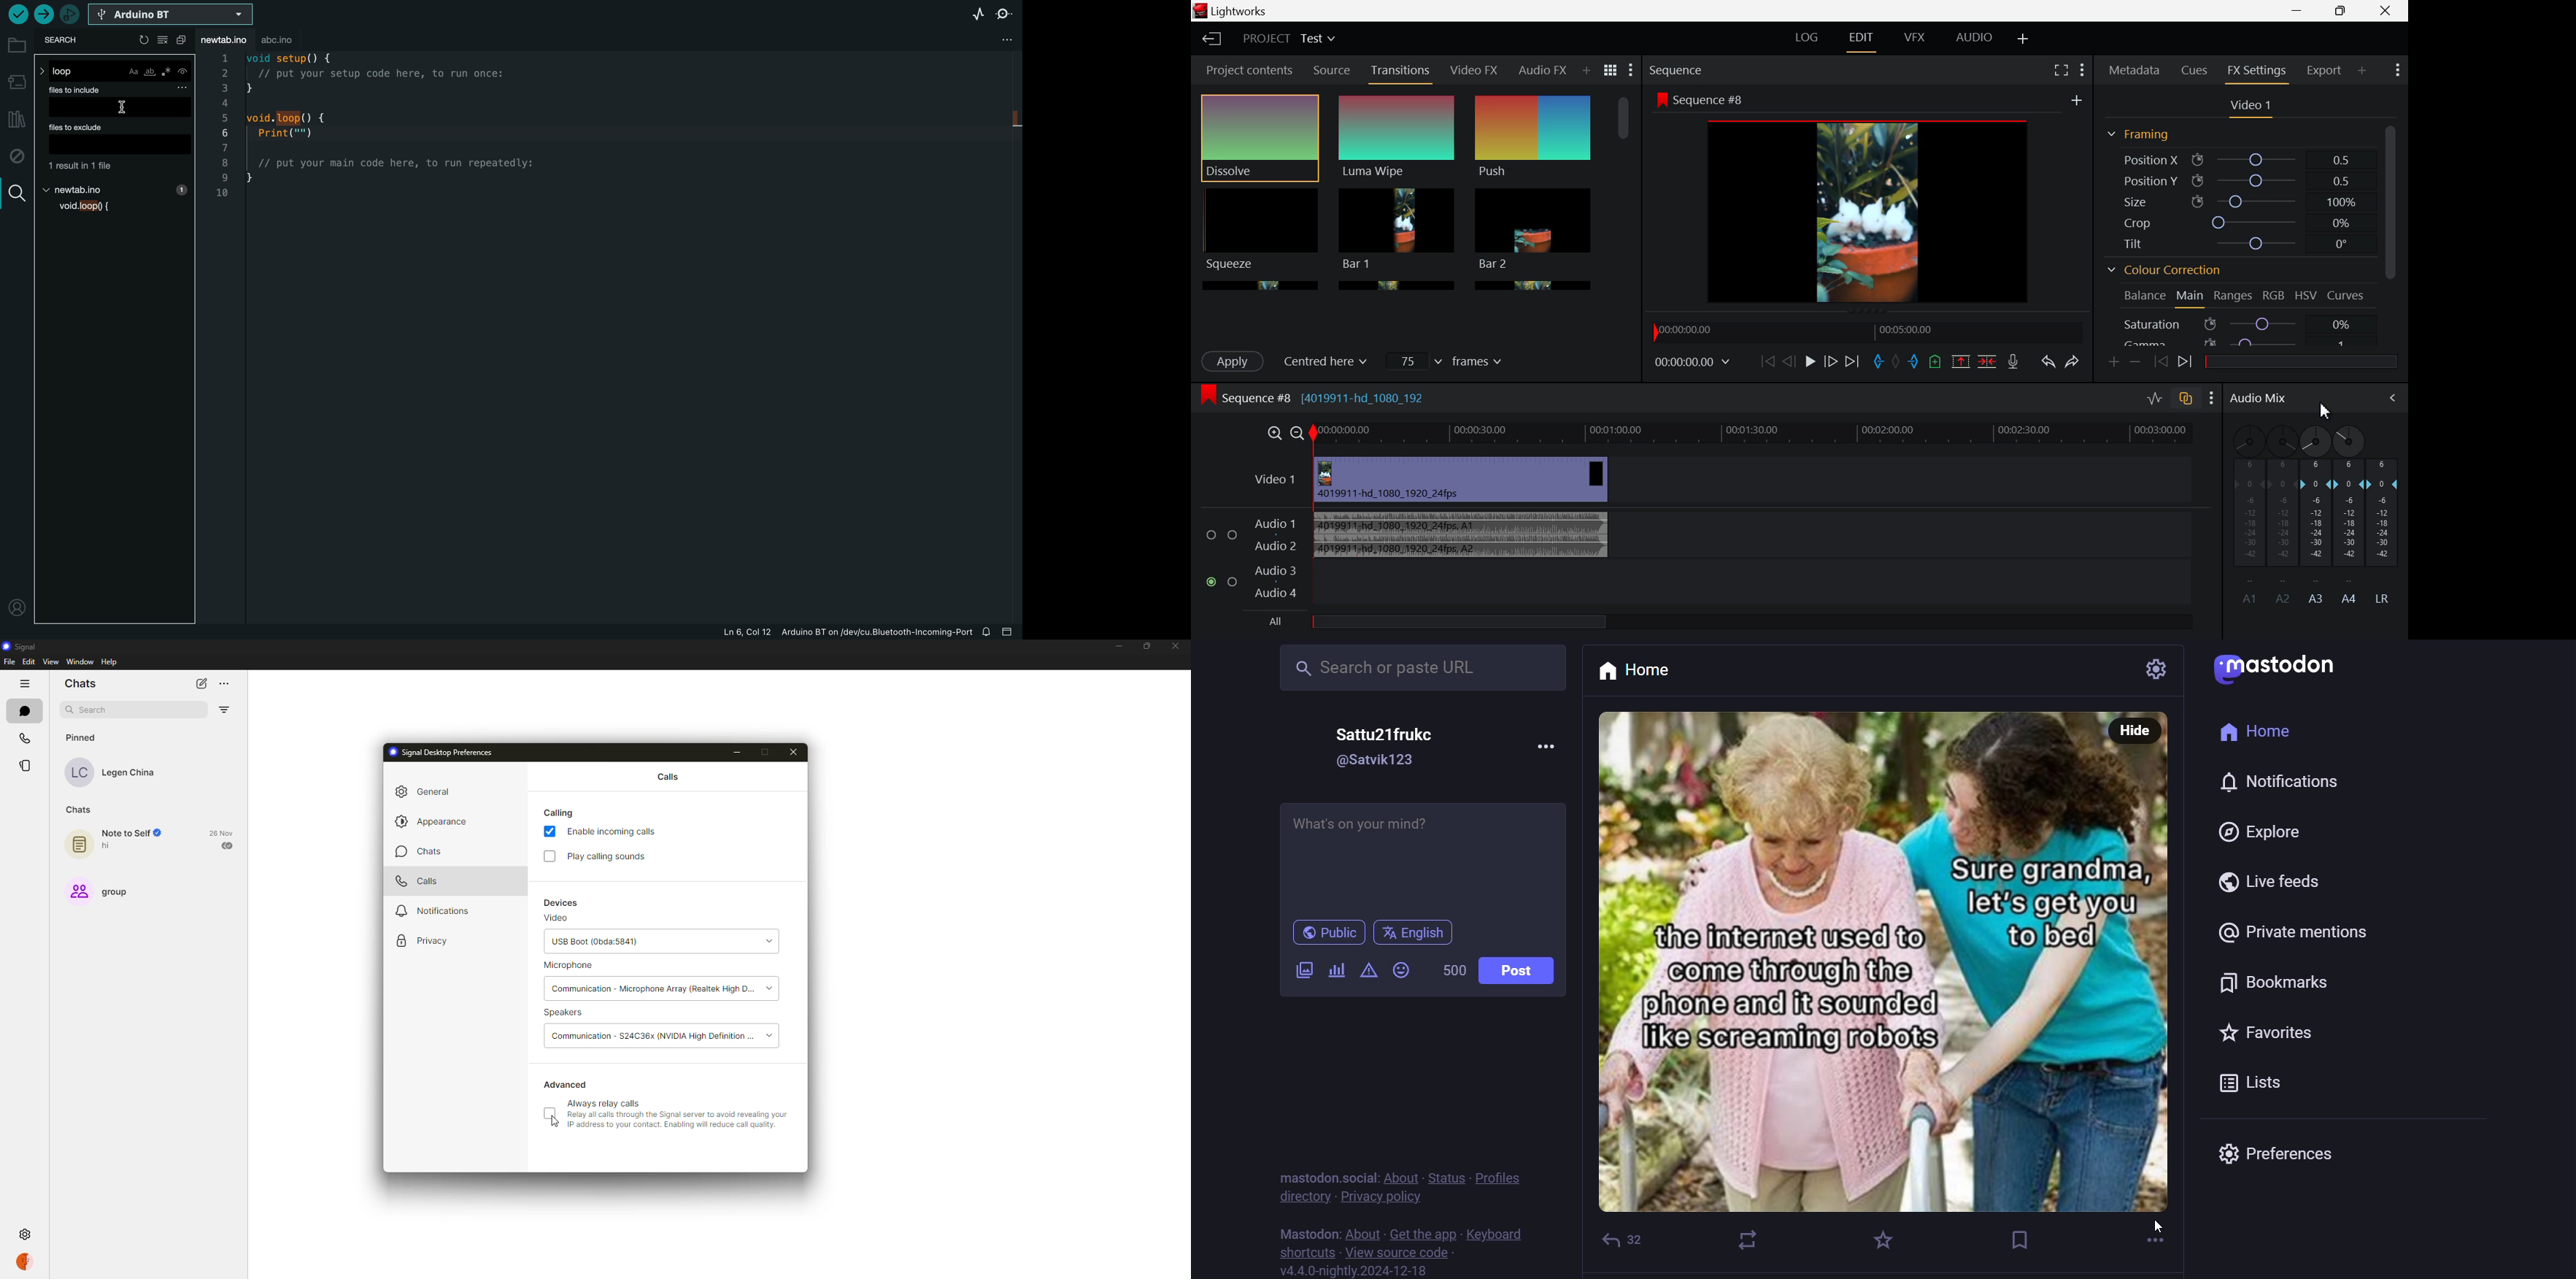 This screenshot has width=2576, height=1288. I want to click on play calling sounds, so click(612, 856).